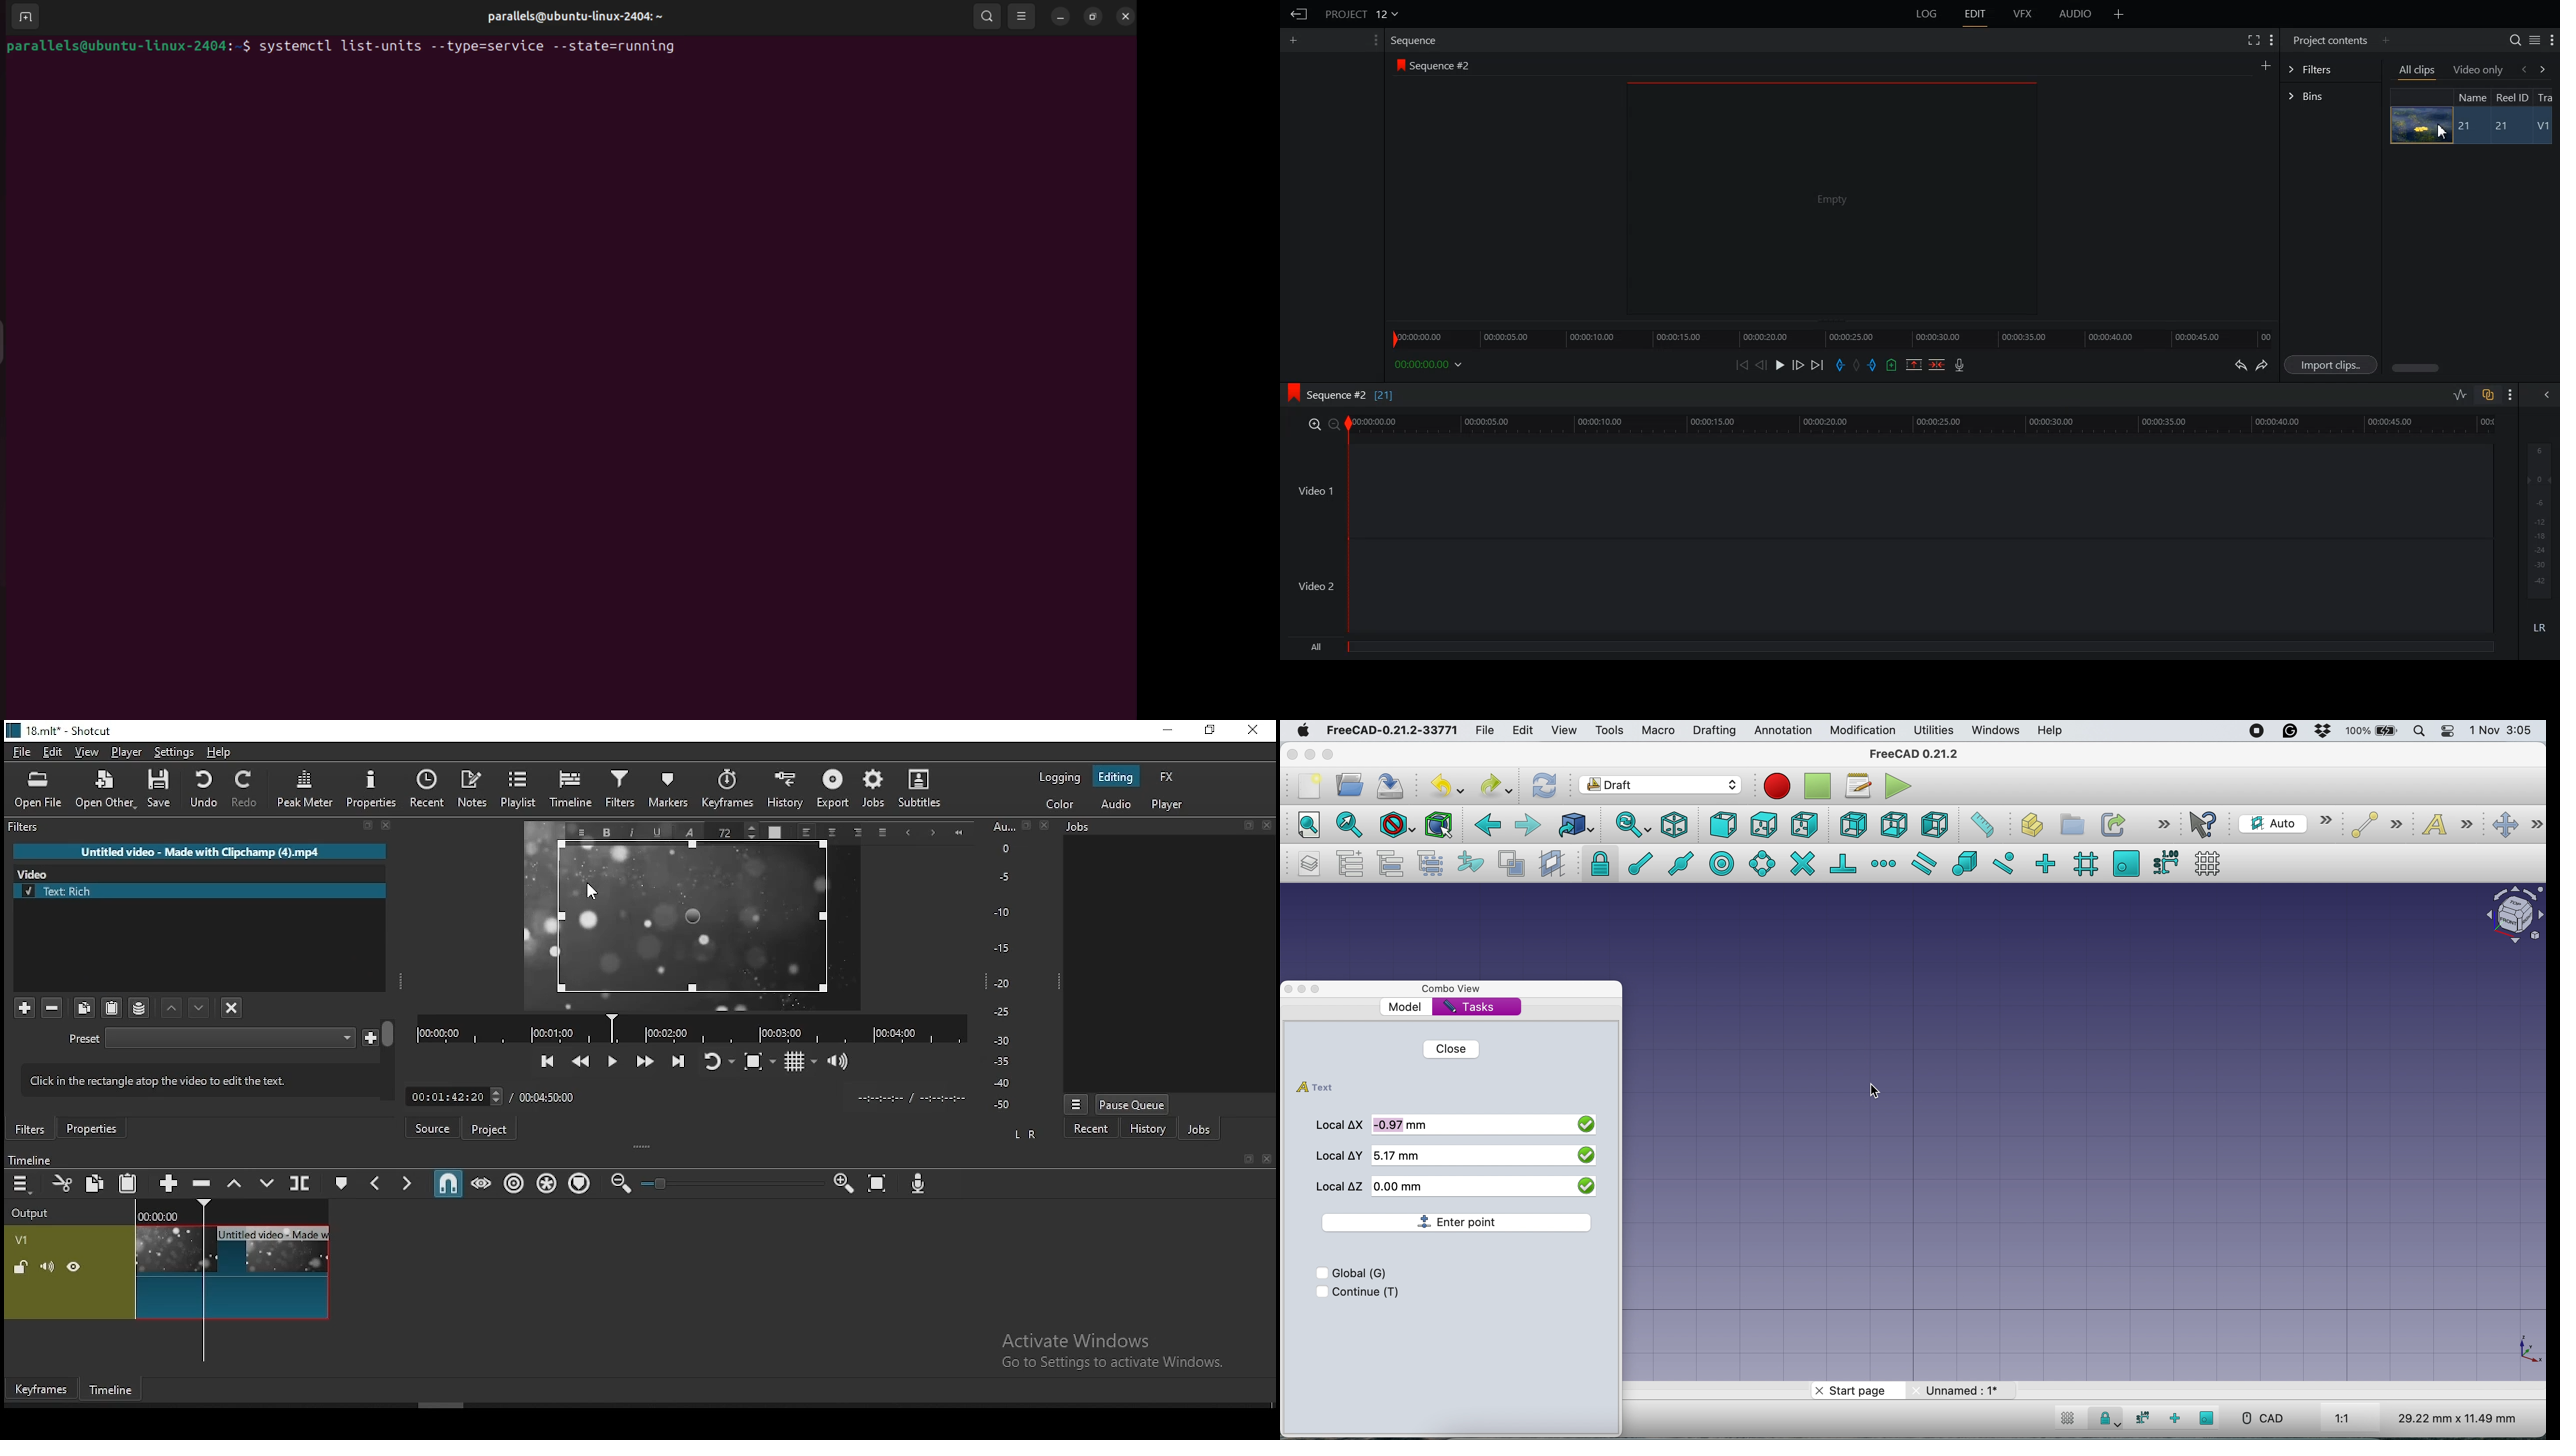  Describe the element at coordinates (2265, 65) in the screenshot. I see `Add panel` at that location.